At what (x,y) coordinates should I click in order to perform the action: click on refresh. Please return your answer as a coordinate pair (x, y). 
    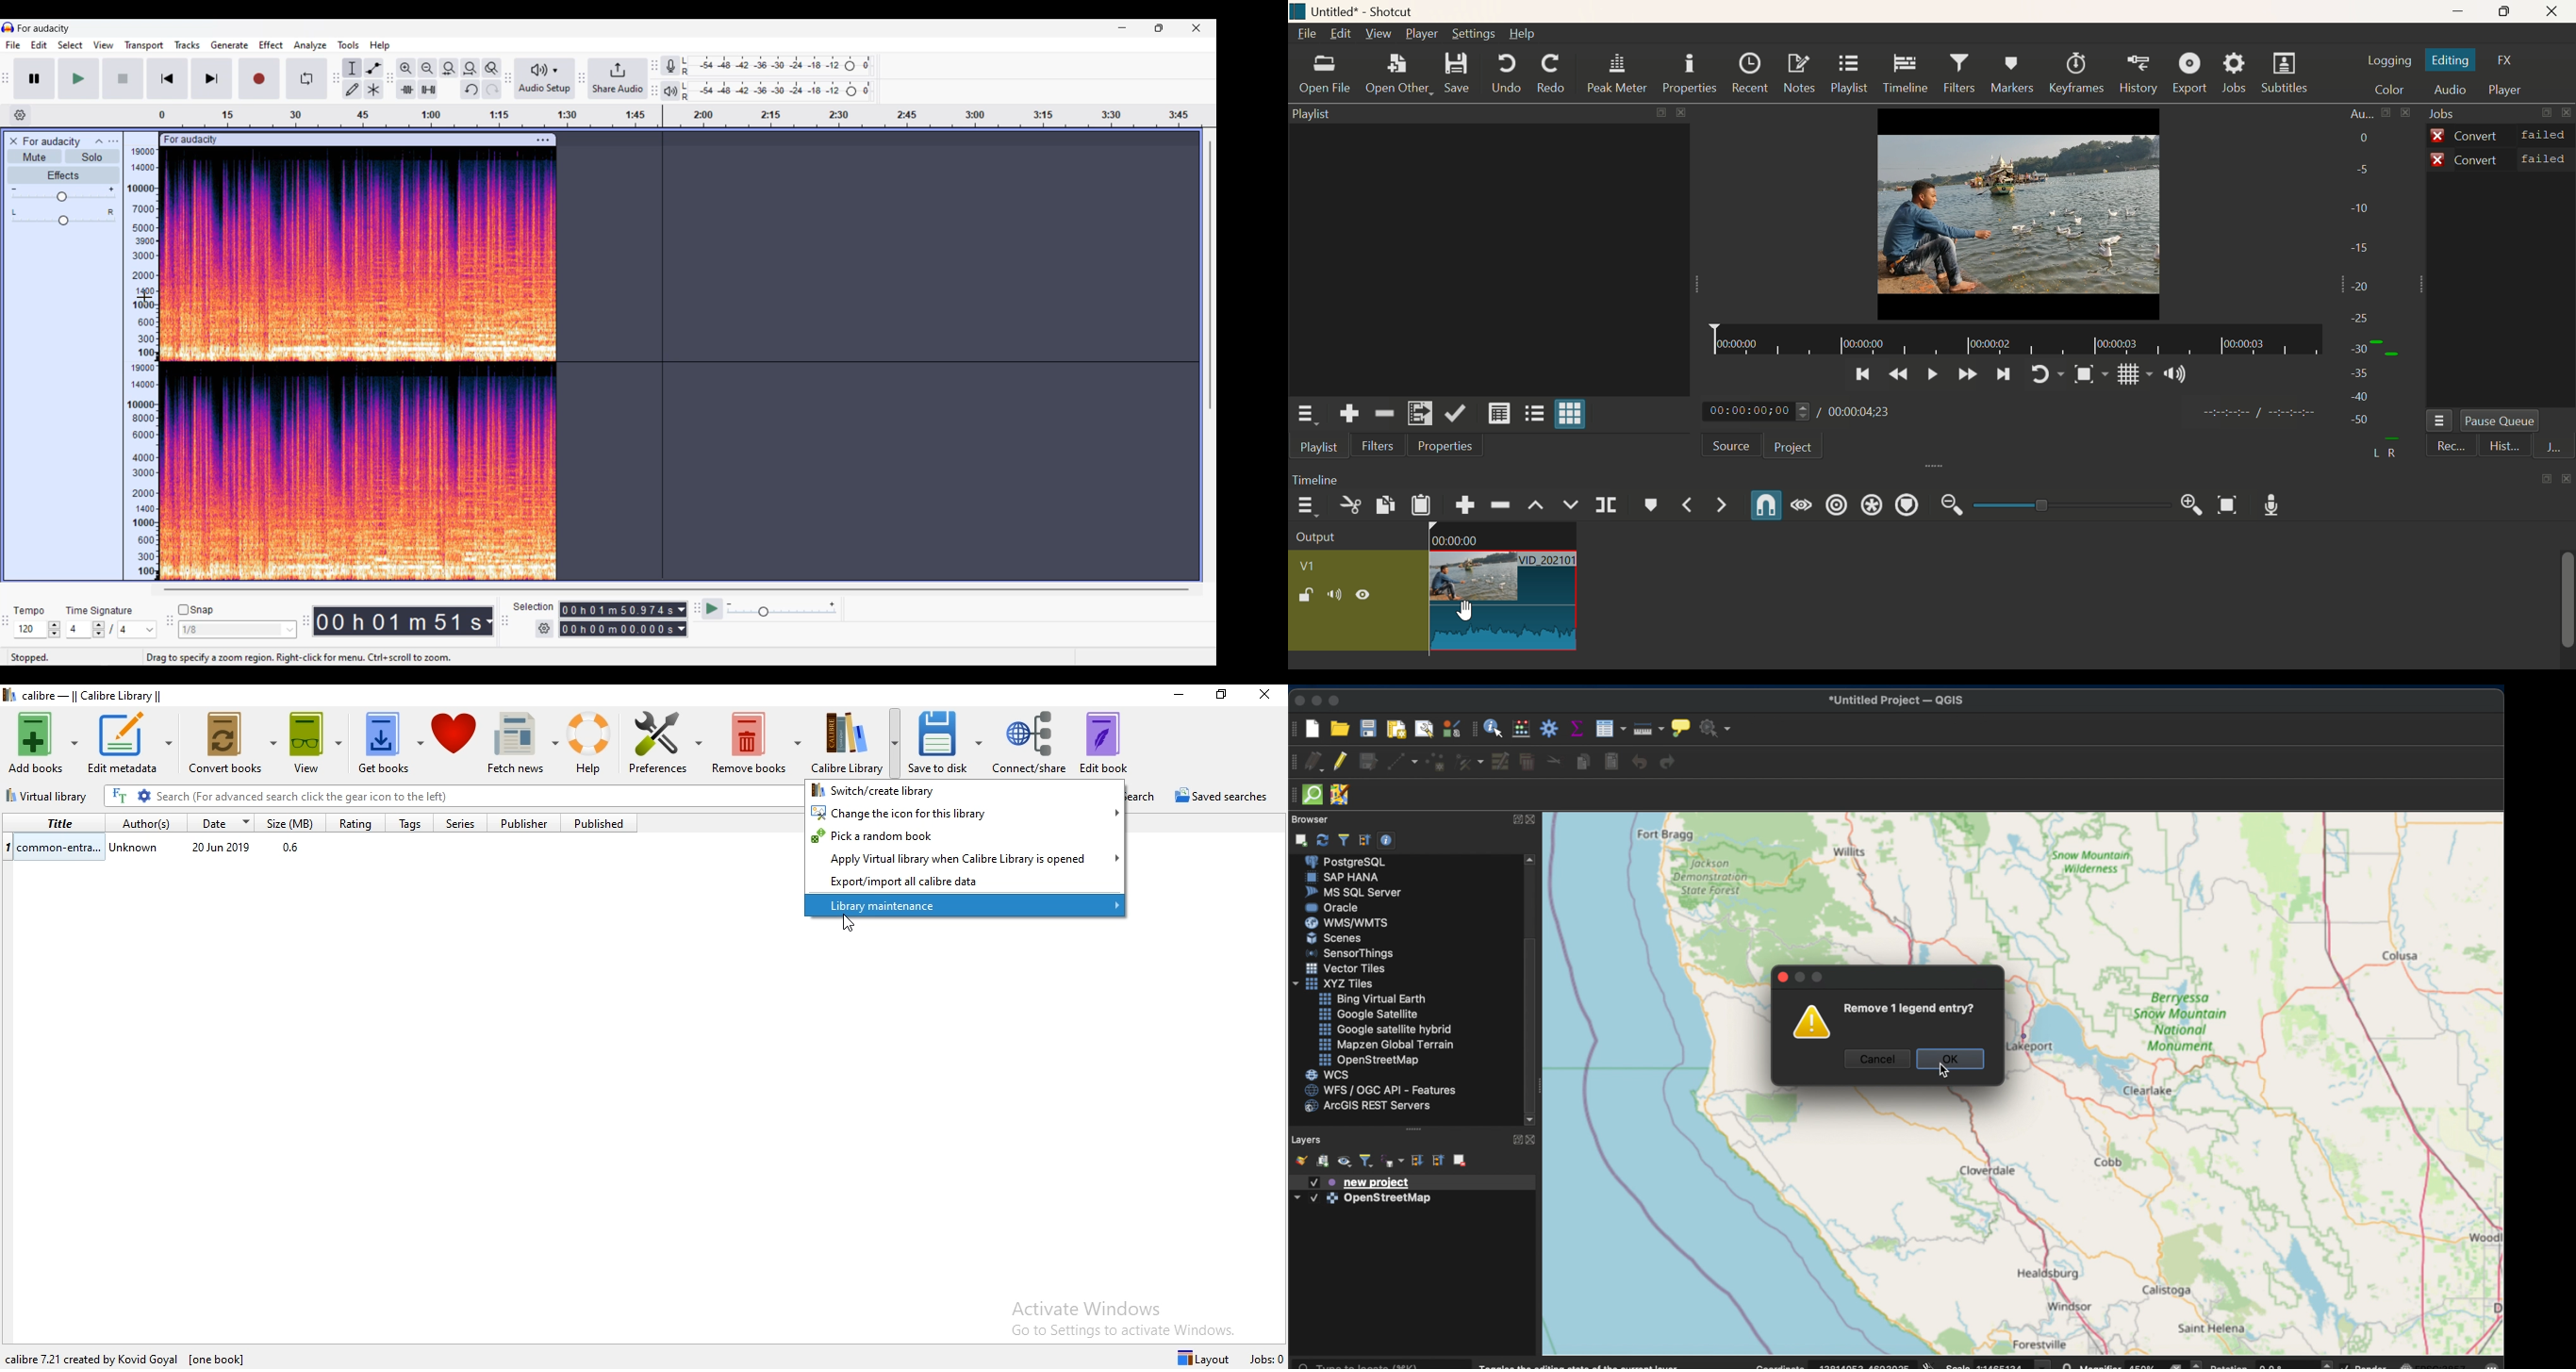
    Looking at the image, I should click on (1323, 839).